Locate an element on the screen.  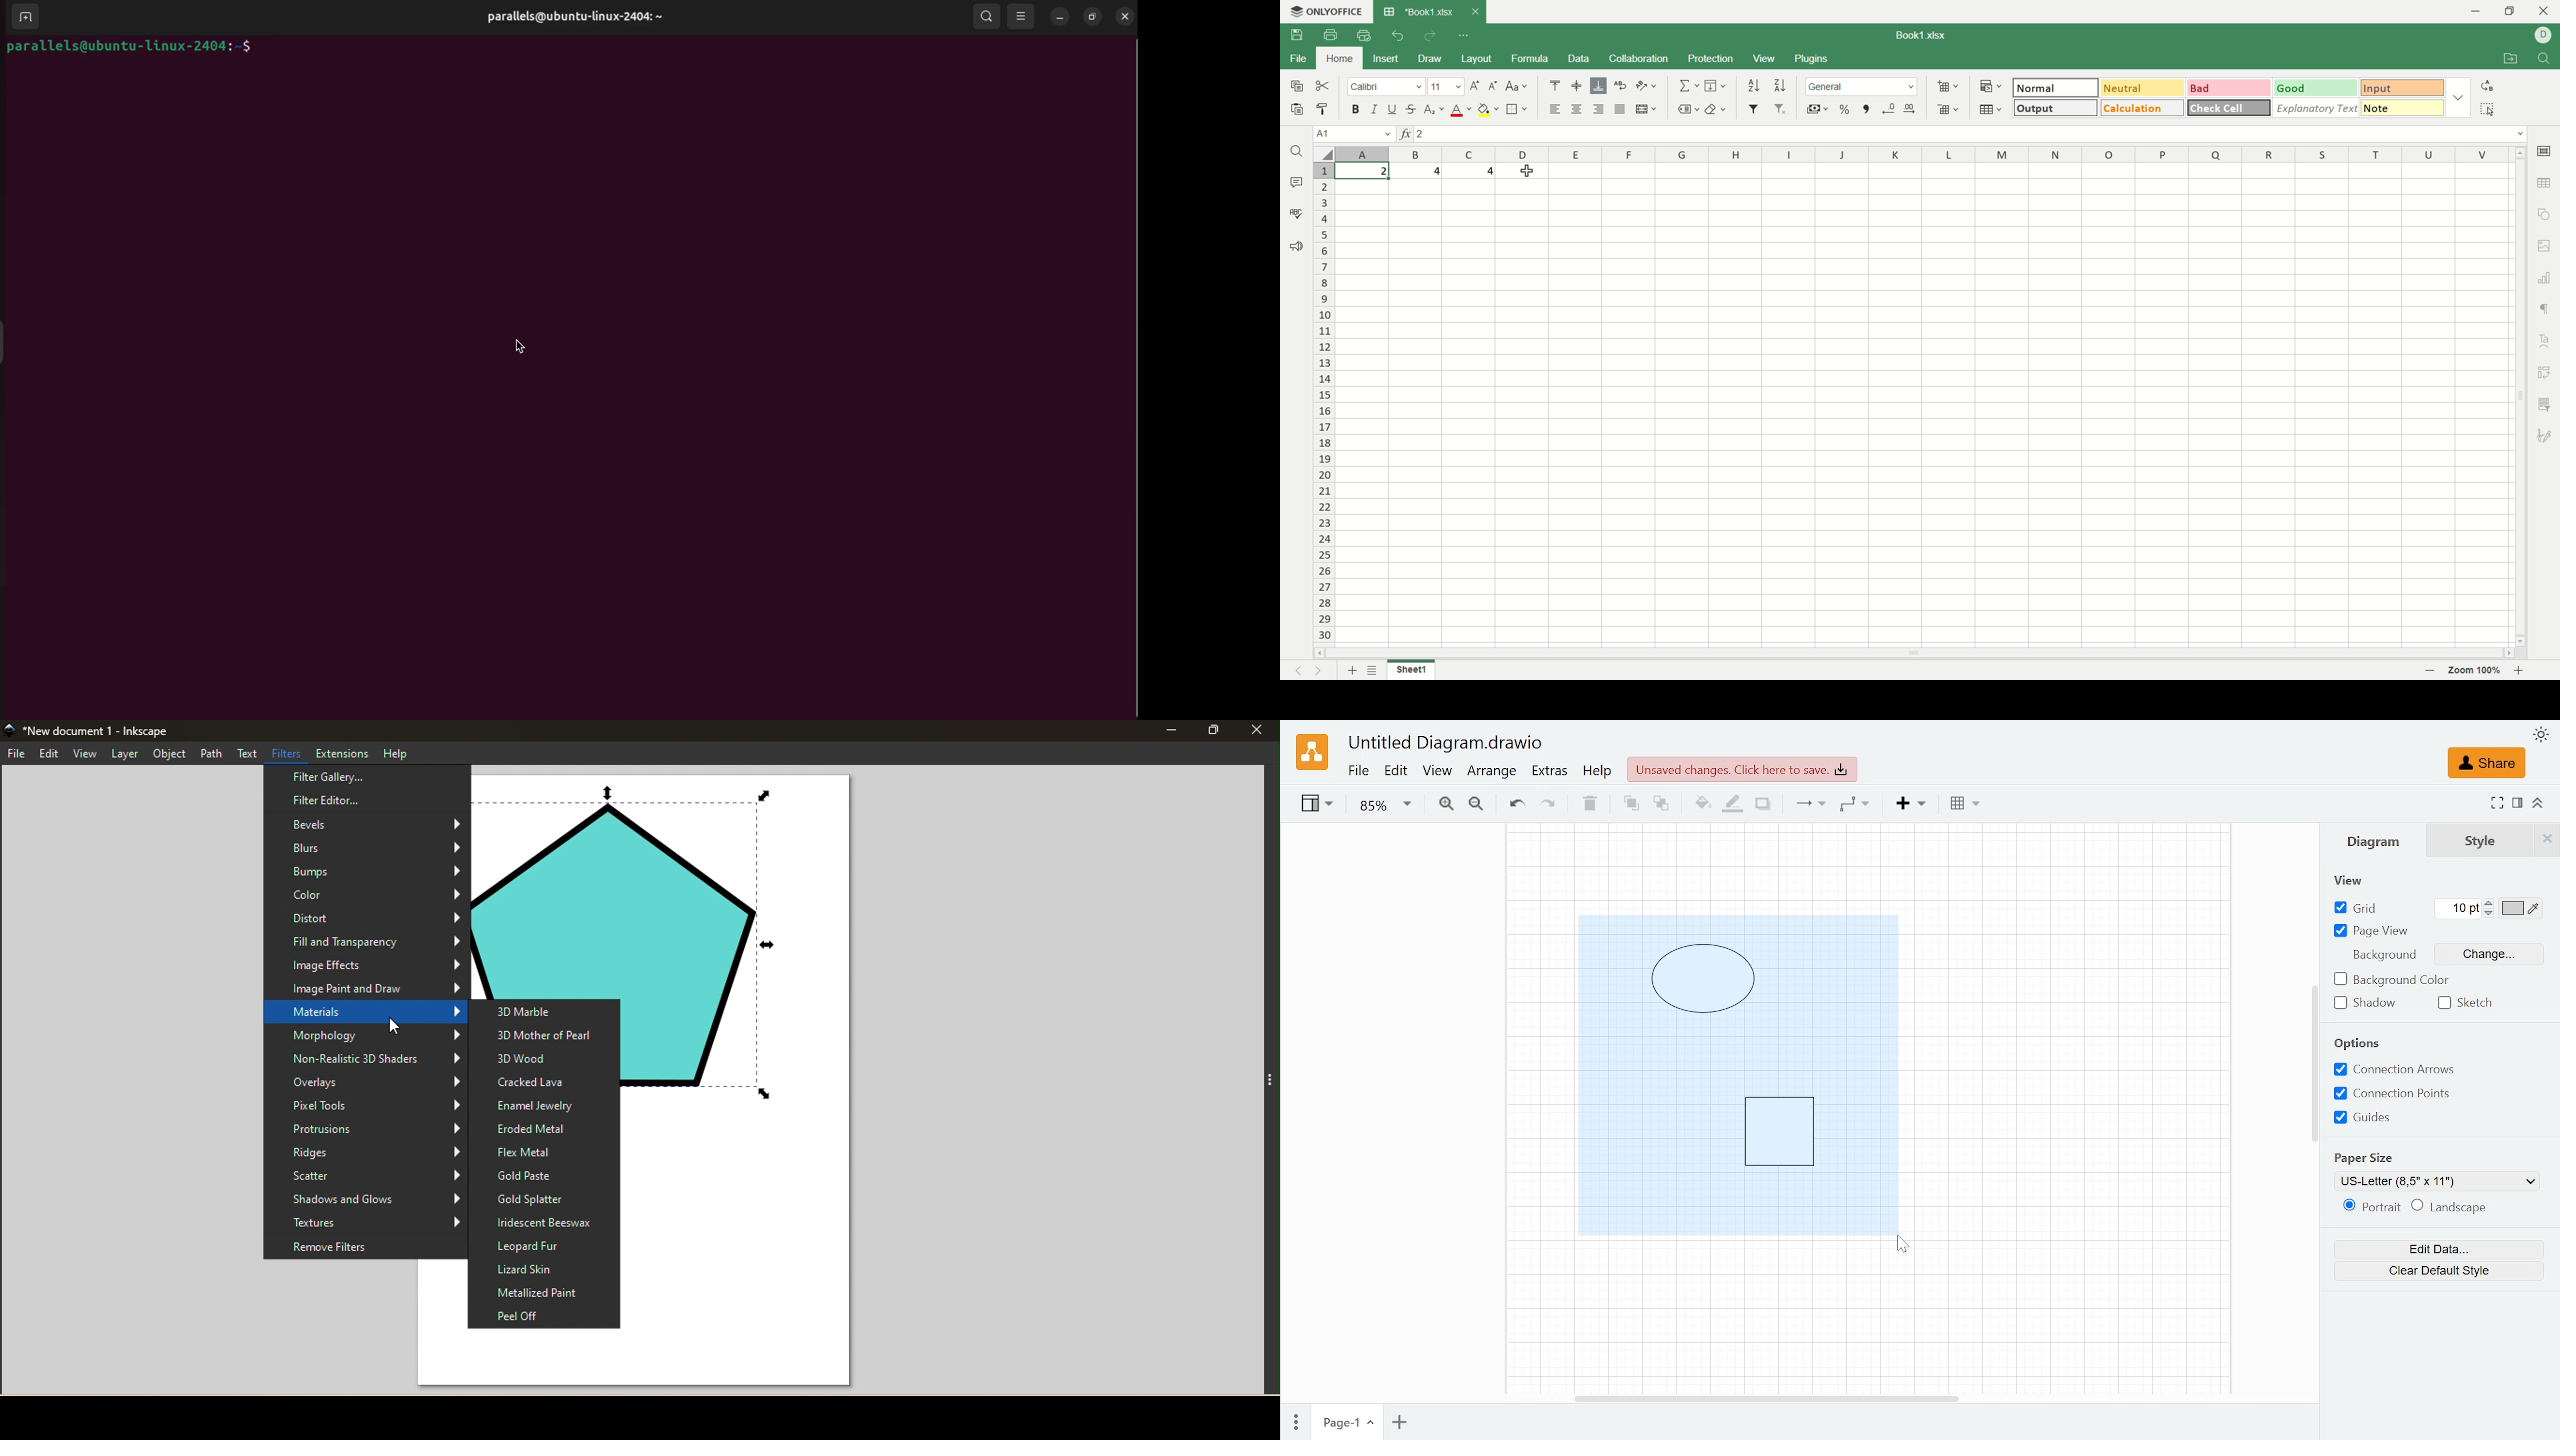
font size is located at coordinates (1445, 87).